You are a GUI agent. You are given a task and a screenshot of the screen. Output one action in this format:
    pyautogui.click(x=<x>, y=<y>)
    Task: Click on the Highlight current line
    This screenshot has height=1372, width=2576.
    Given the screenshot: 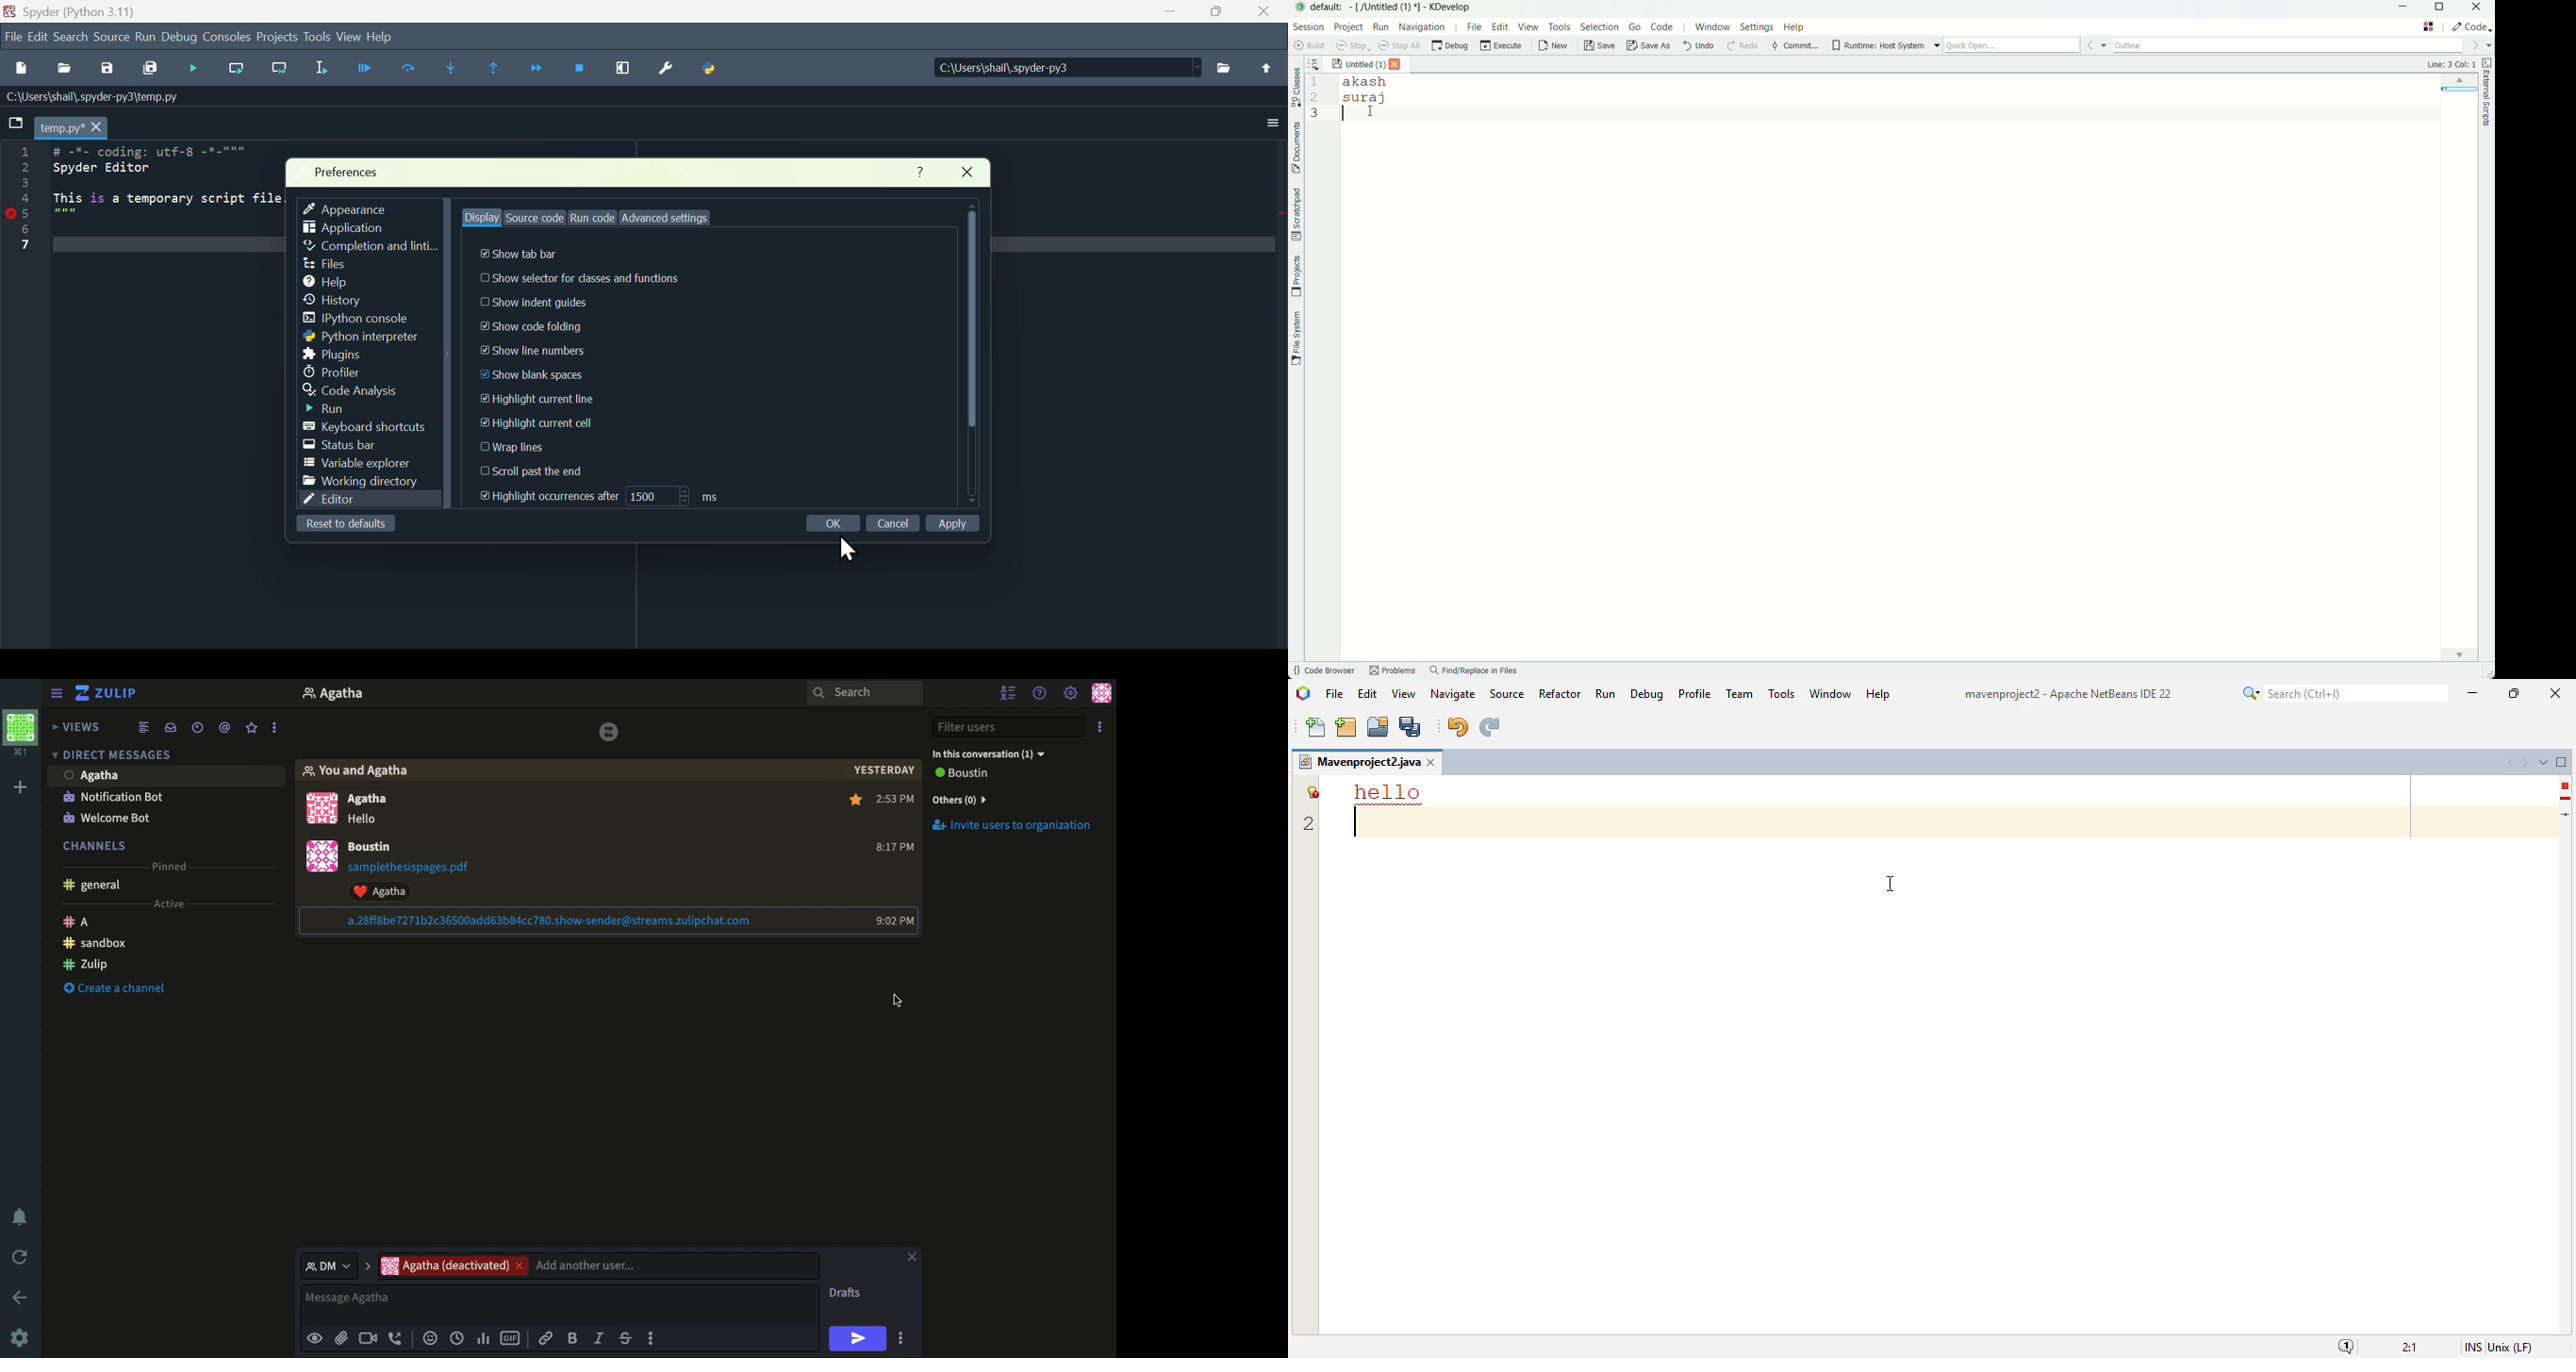 What is the action you would take?
    pyautogui.click(x=542, y=401)
    